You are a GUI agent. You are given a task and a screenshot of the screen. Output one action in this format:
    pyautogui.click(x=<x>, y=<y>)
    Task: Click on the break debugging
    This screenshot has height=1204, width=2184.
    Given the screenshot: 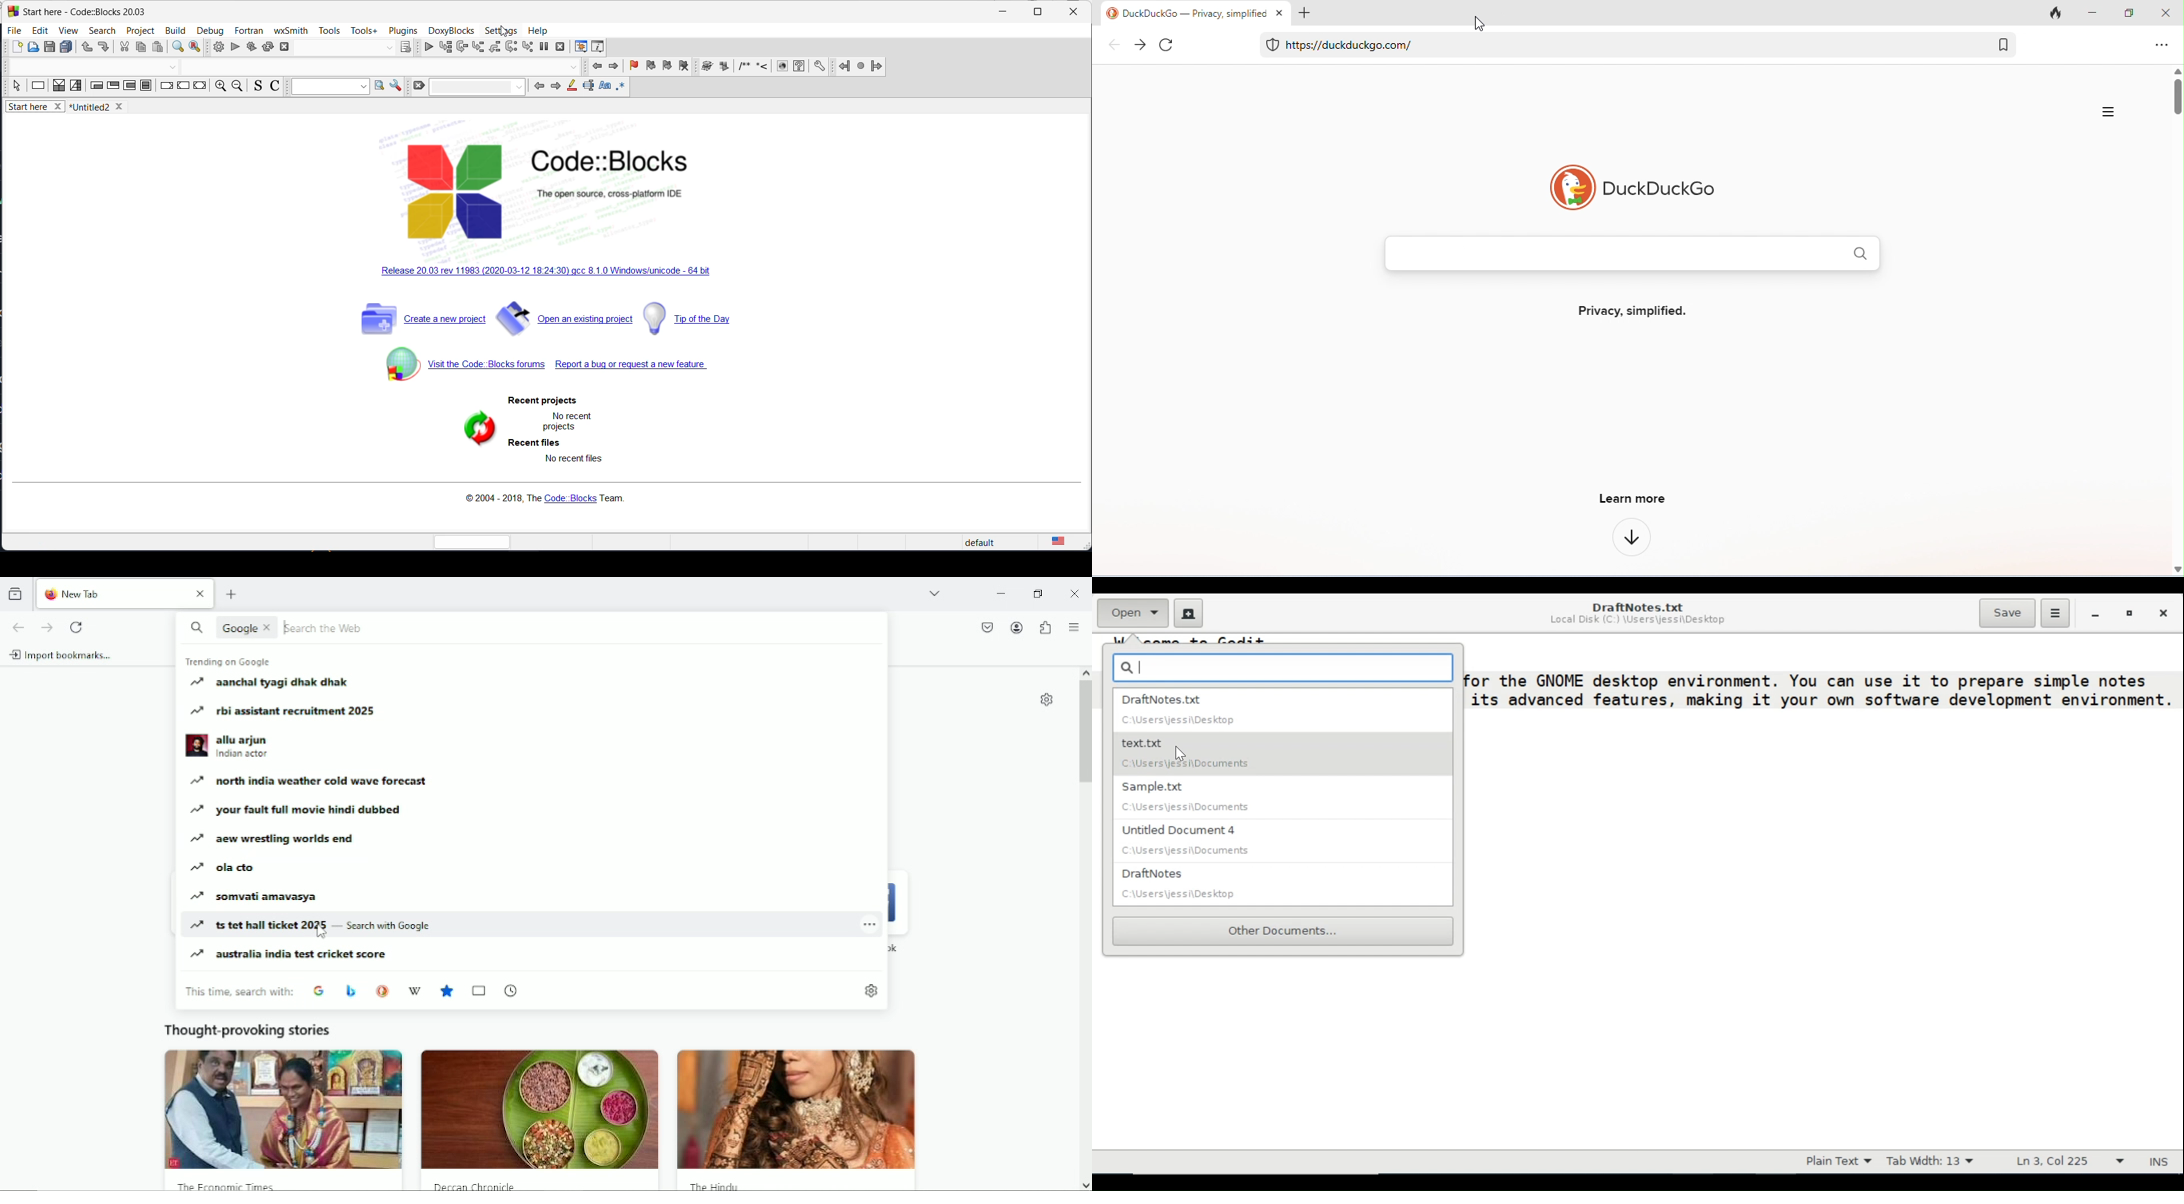 What is the action you would take?
    pyautogui.click(x=544, y=47)
    